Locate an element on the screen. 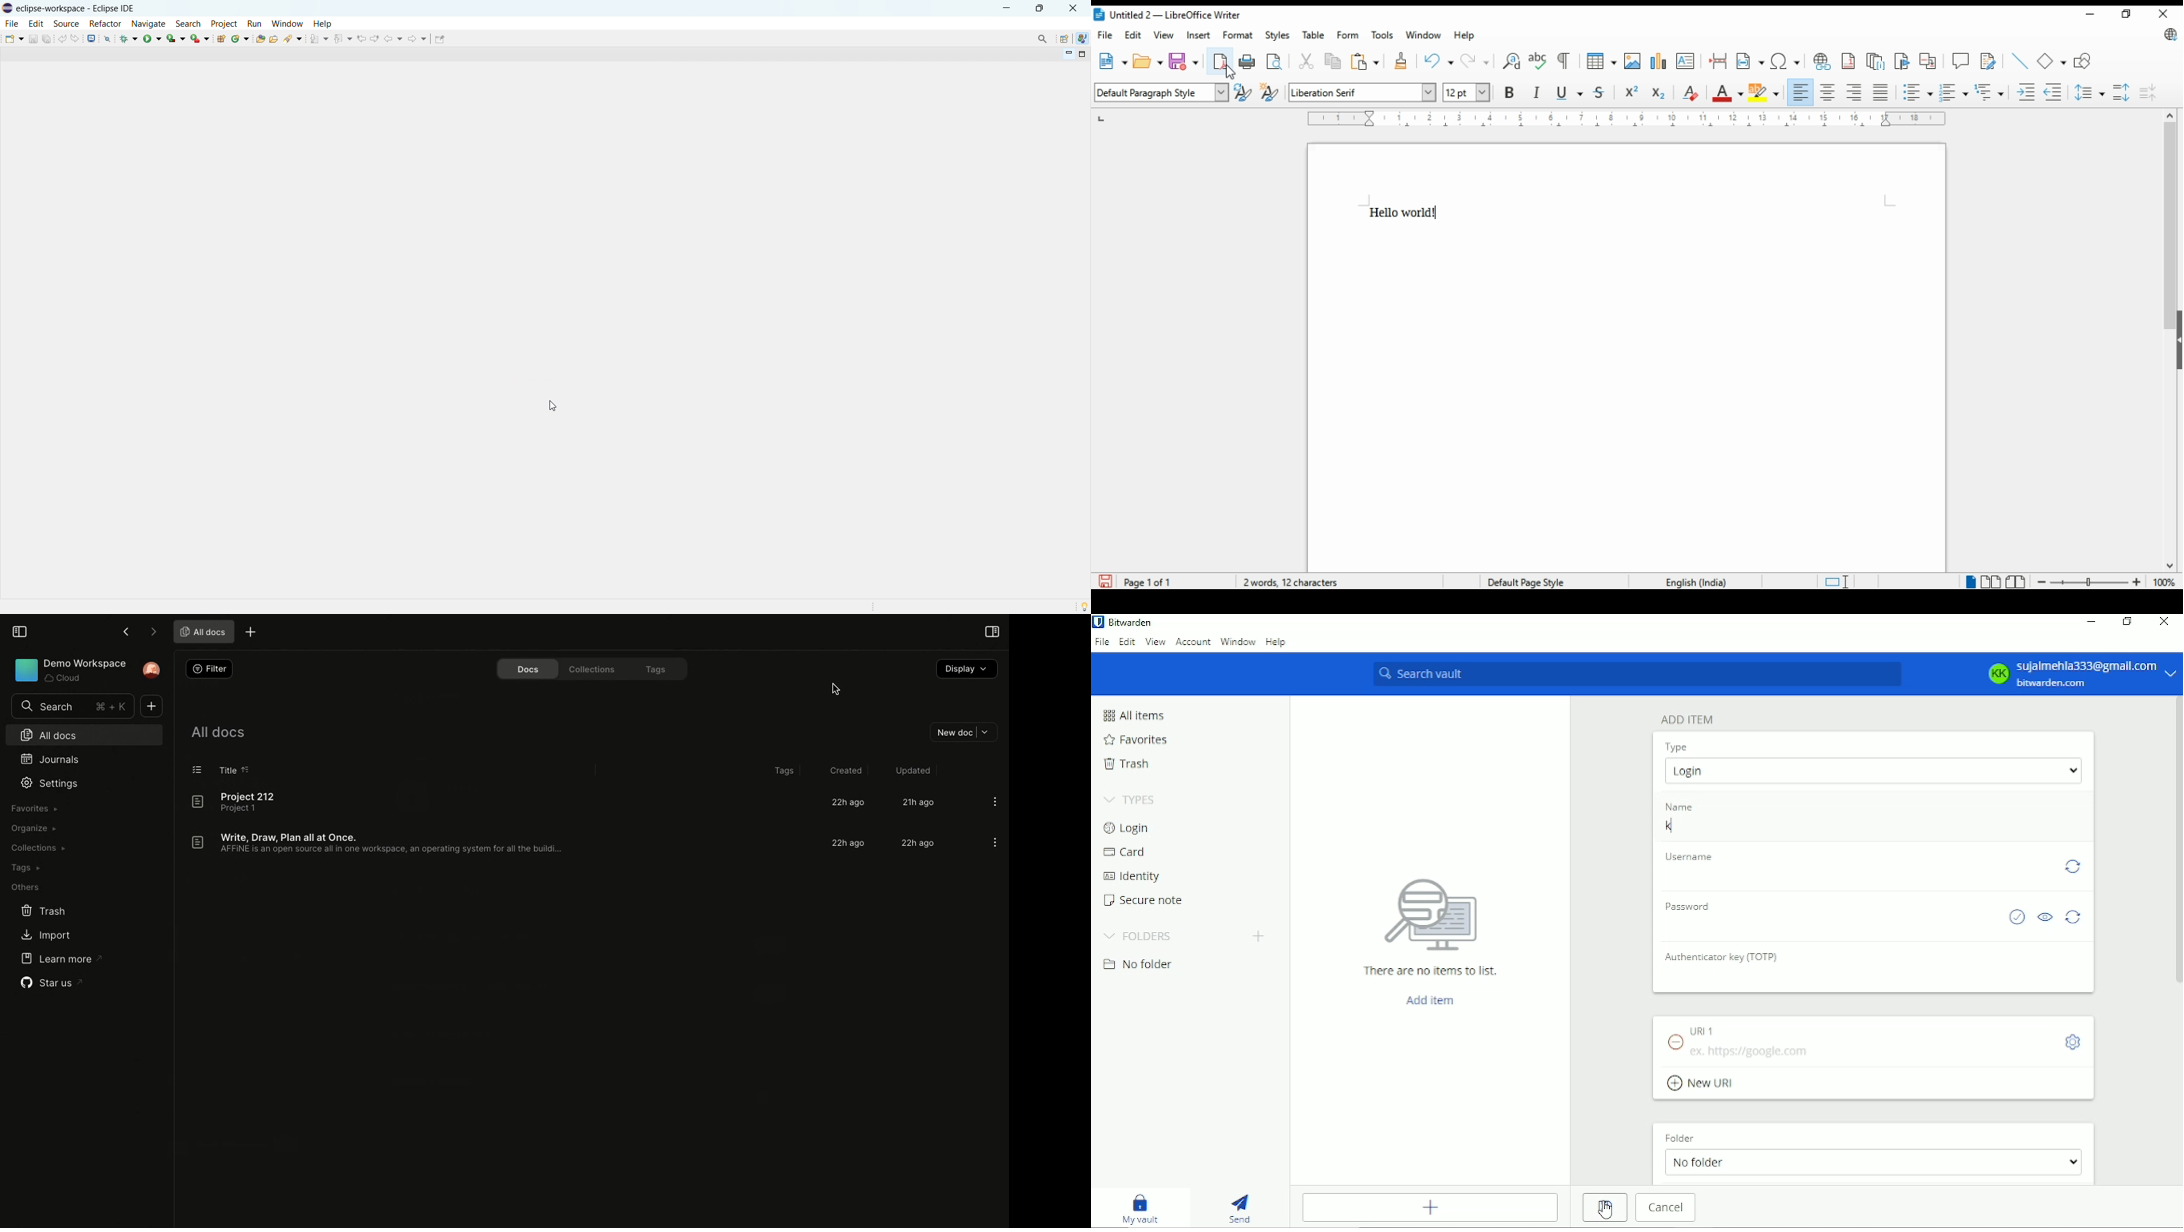  Forward is located at coordinates (153, 632).